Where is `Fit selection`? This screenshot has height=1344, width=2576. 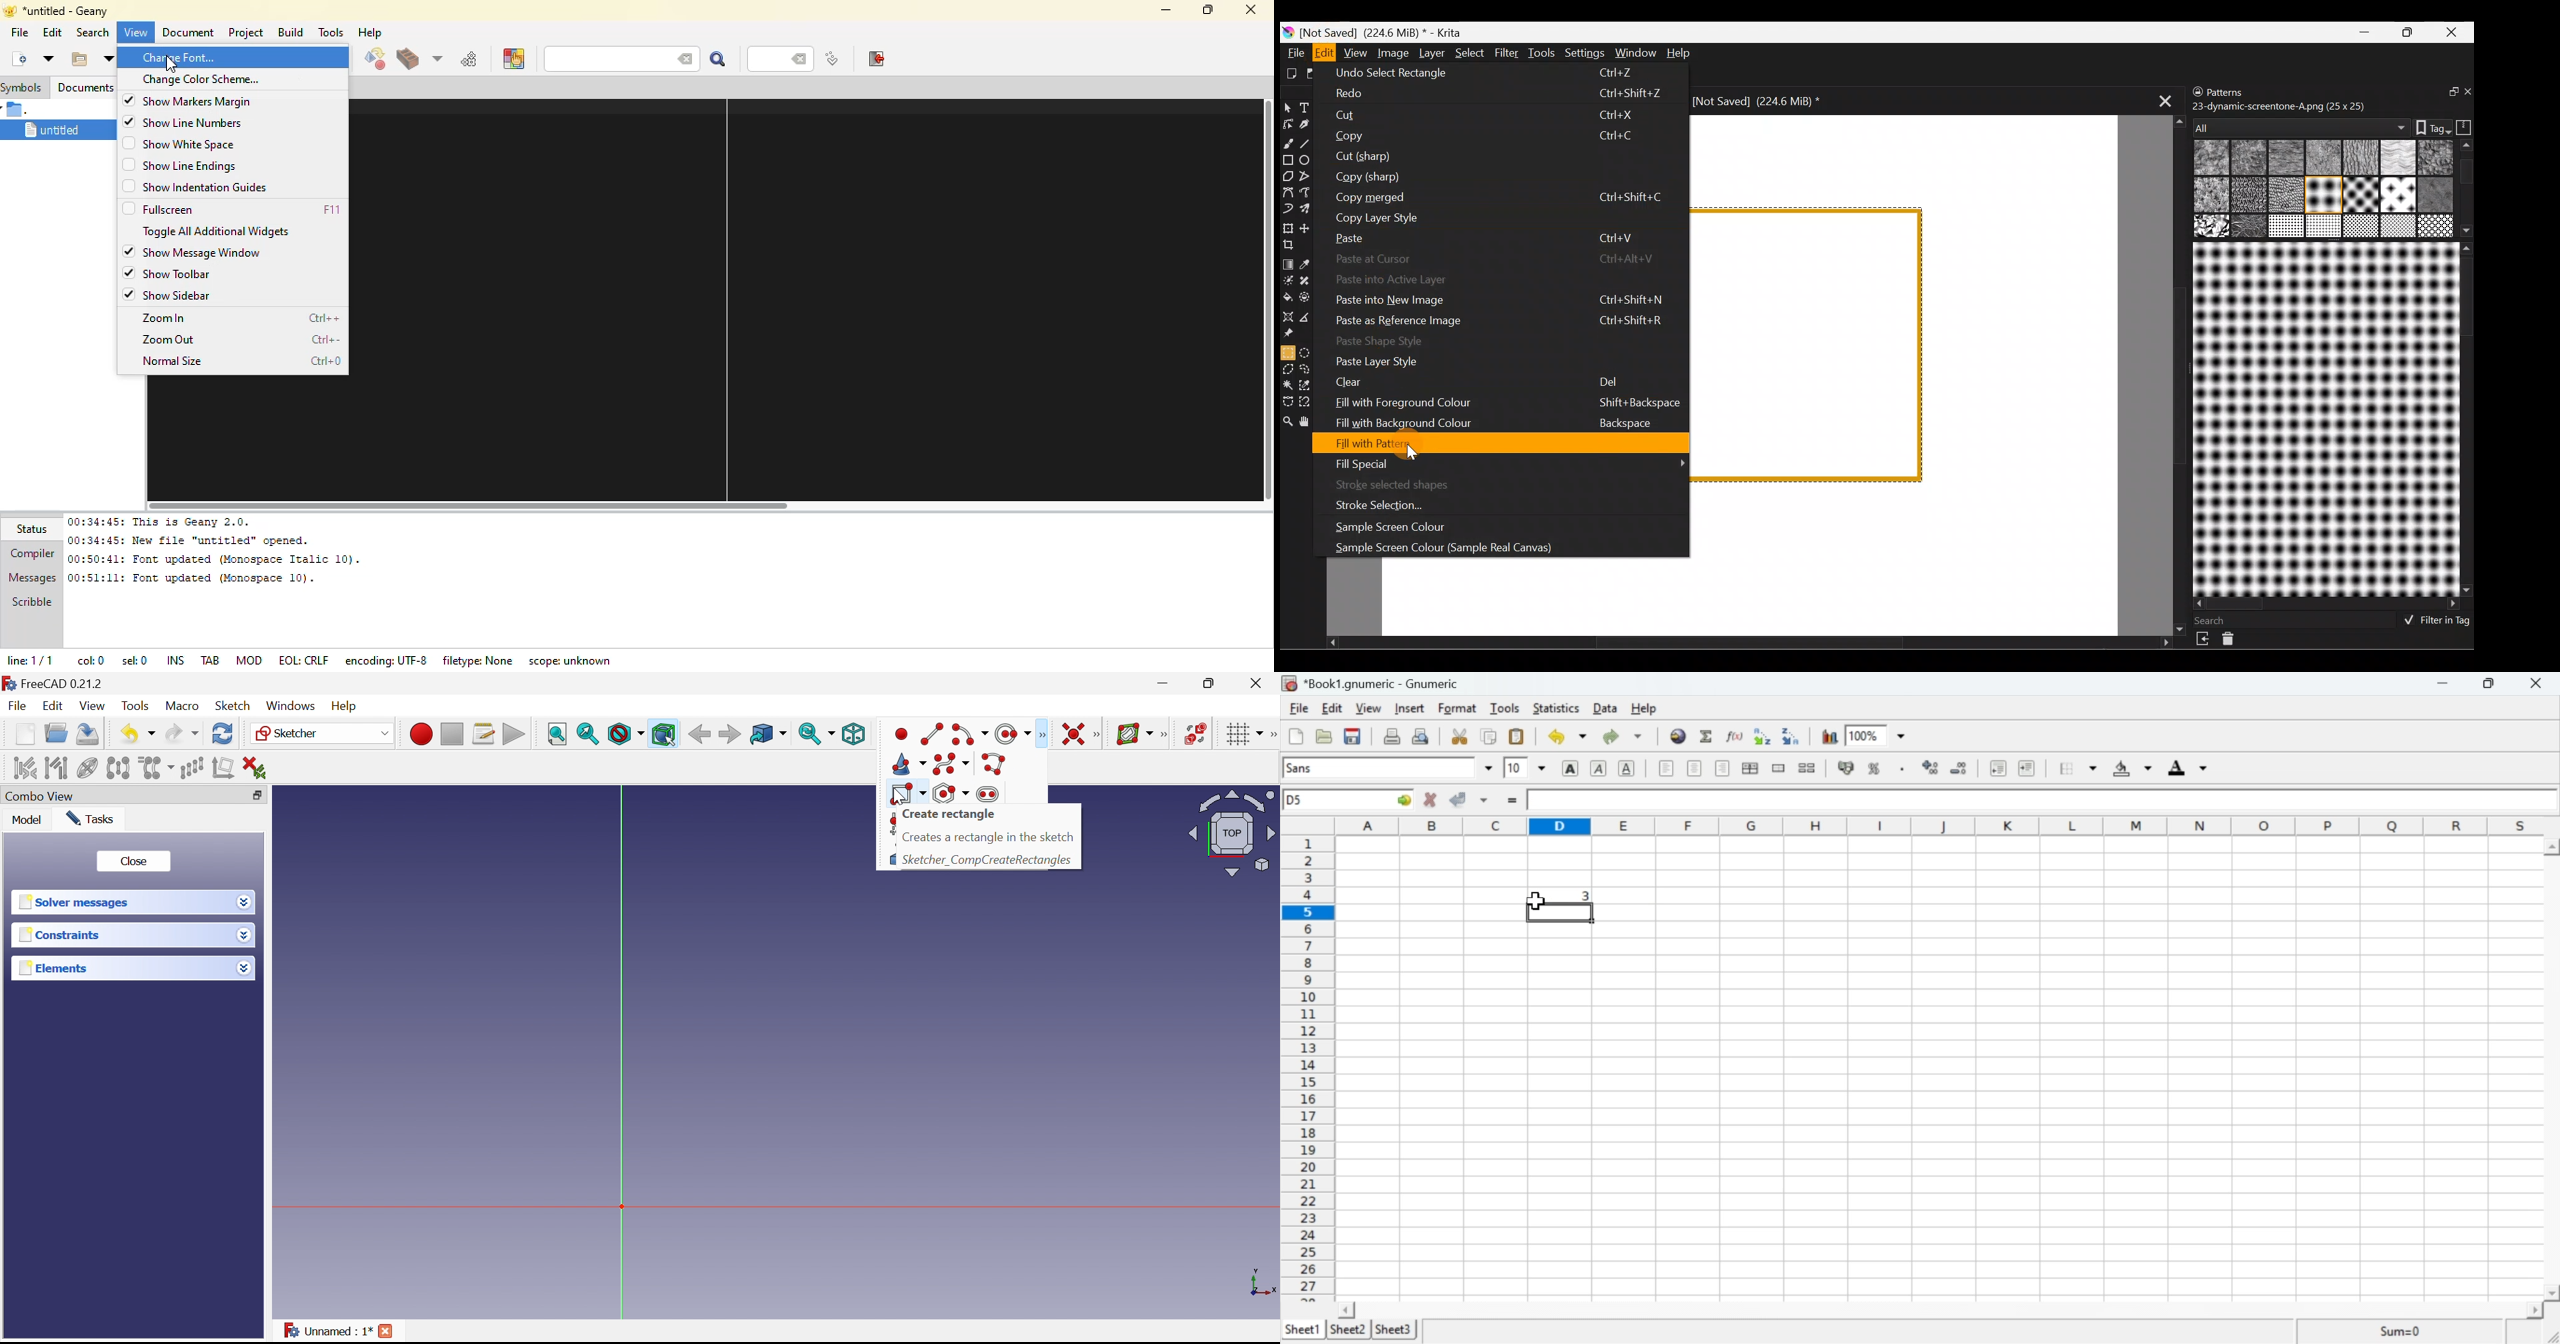 Fit selection is located at coordinates (588, 733).